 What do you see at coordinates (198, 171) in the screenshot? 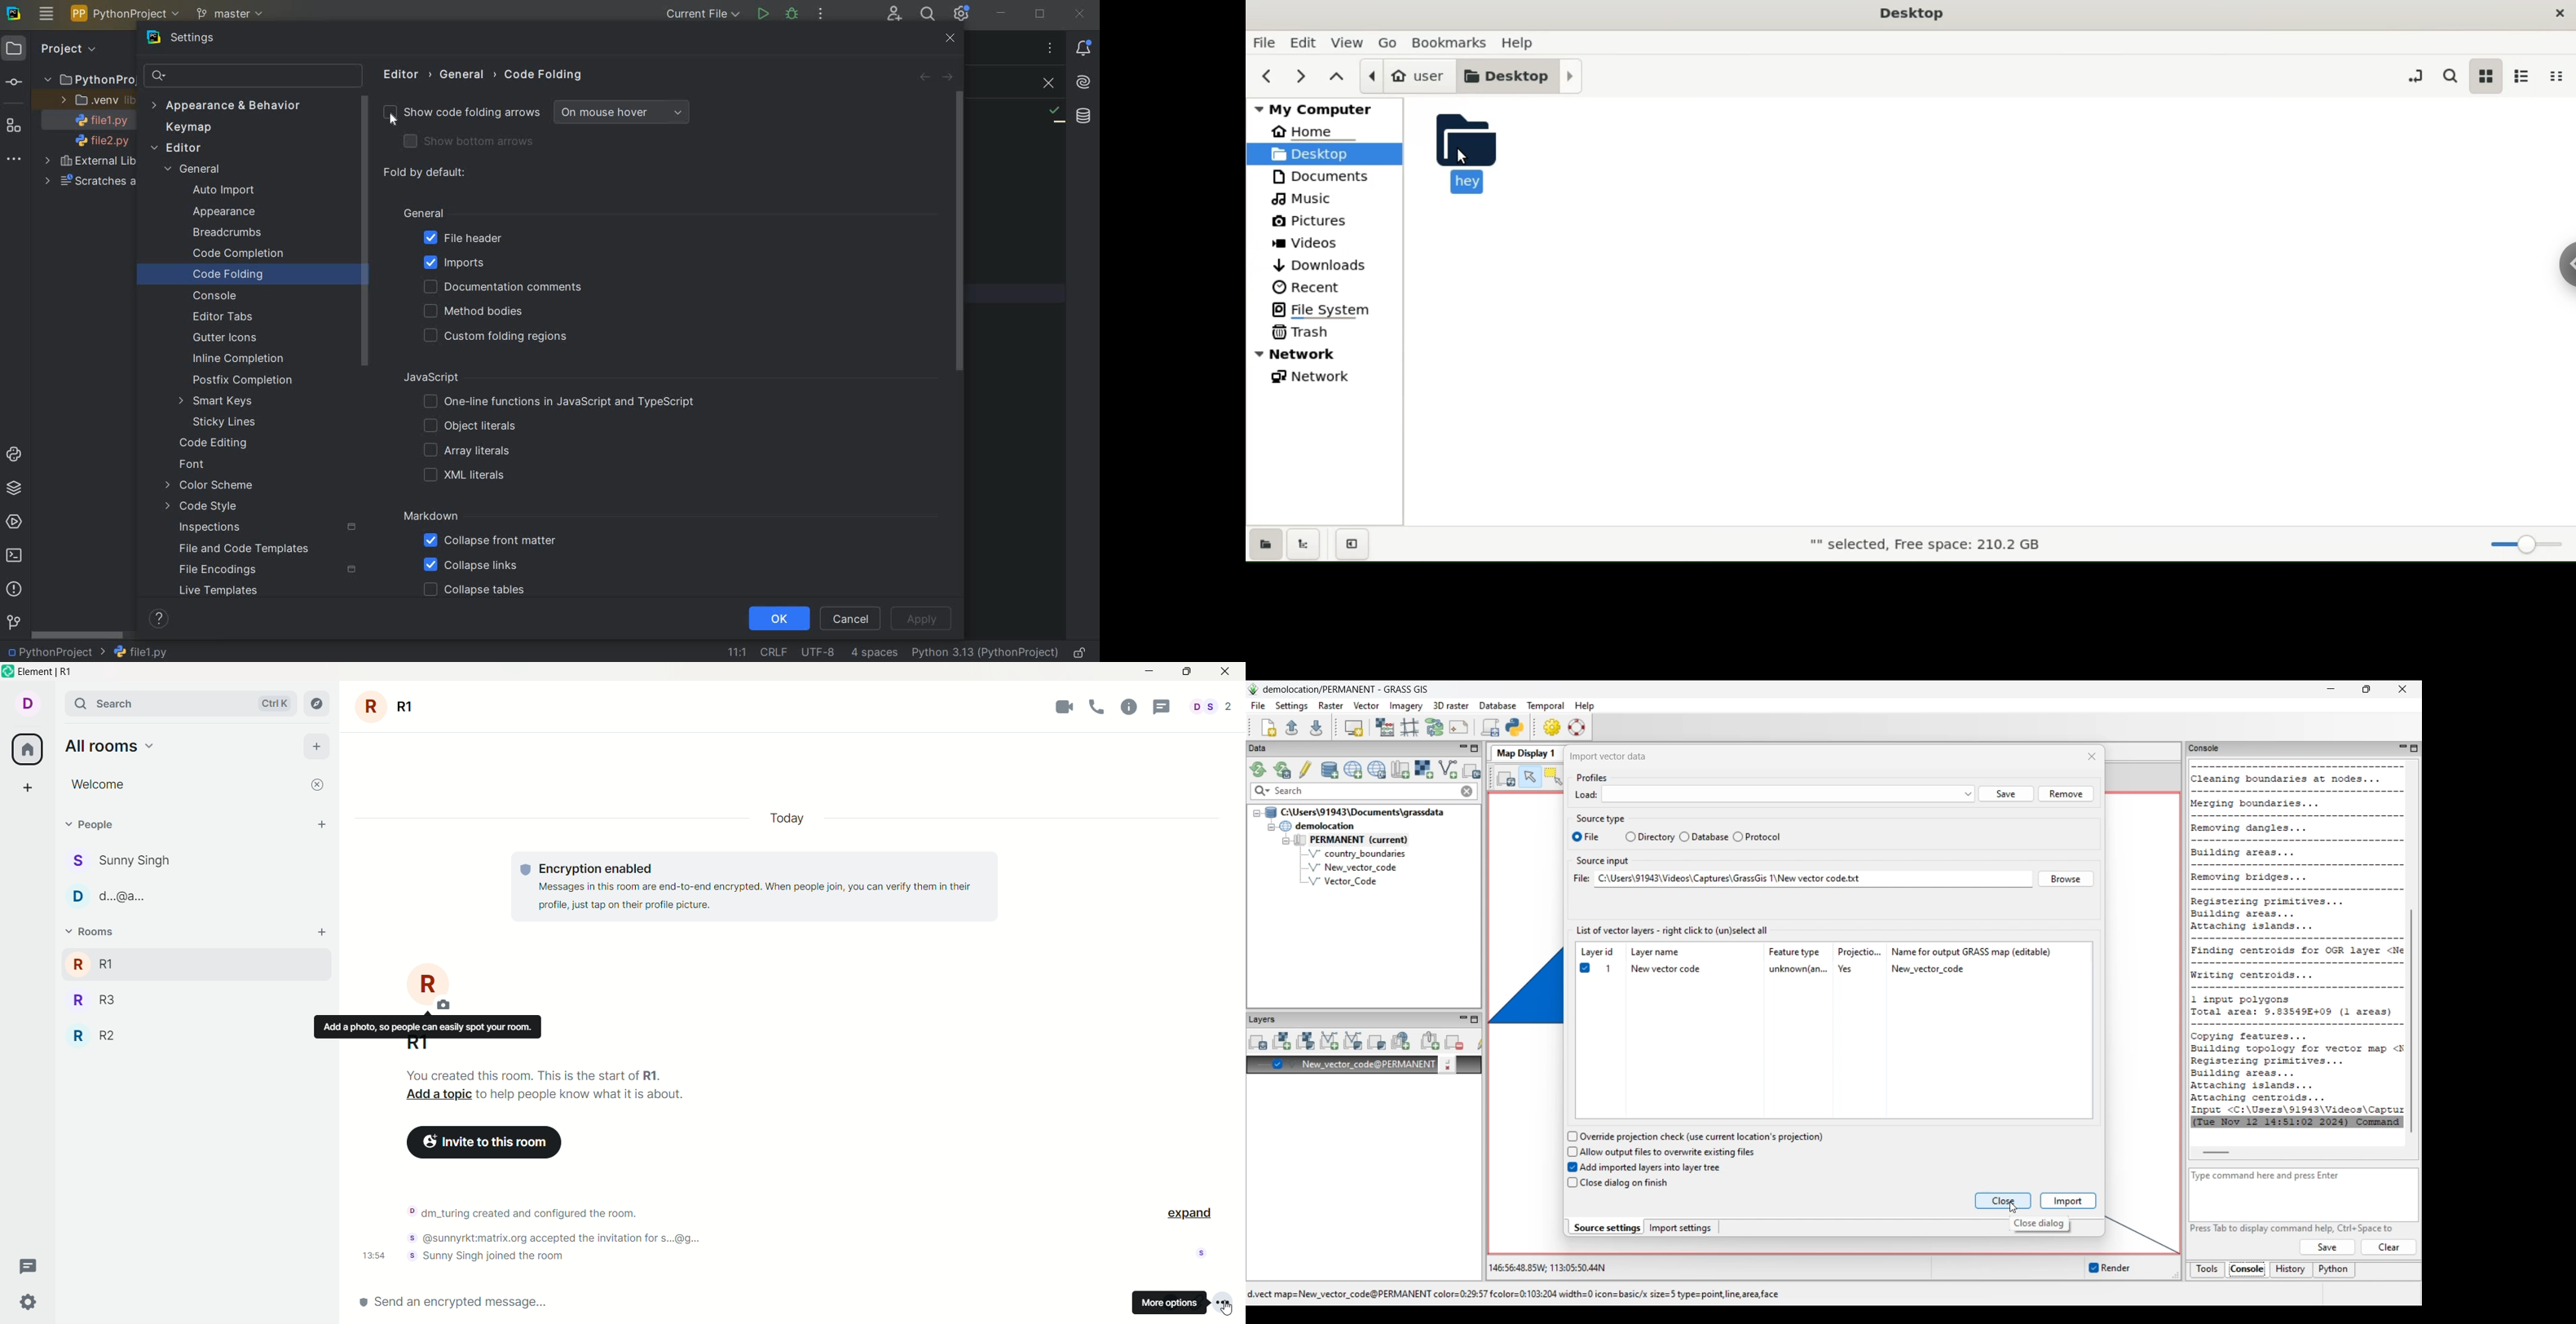
I see `GENERAL` at bounding box center [198, 171].